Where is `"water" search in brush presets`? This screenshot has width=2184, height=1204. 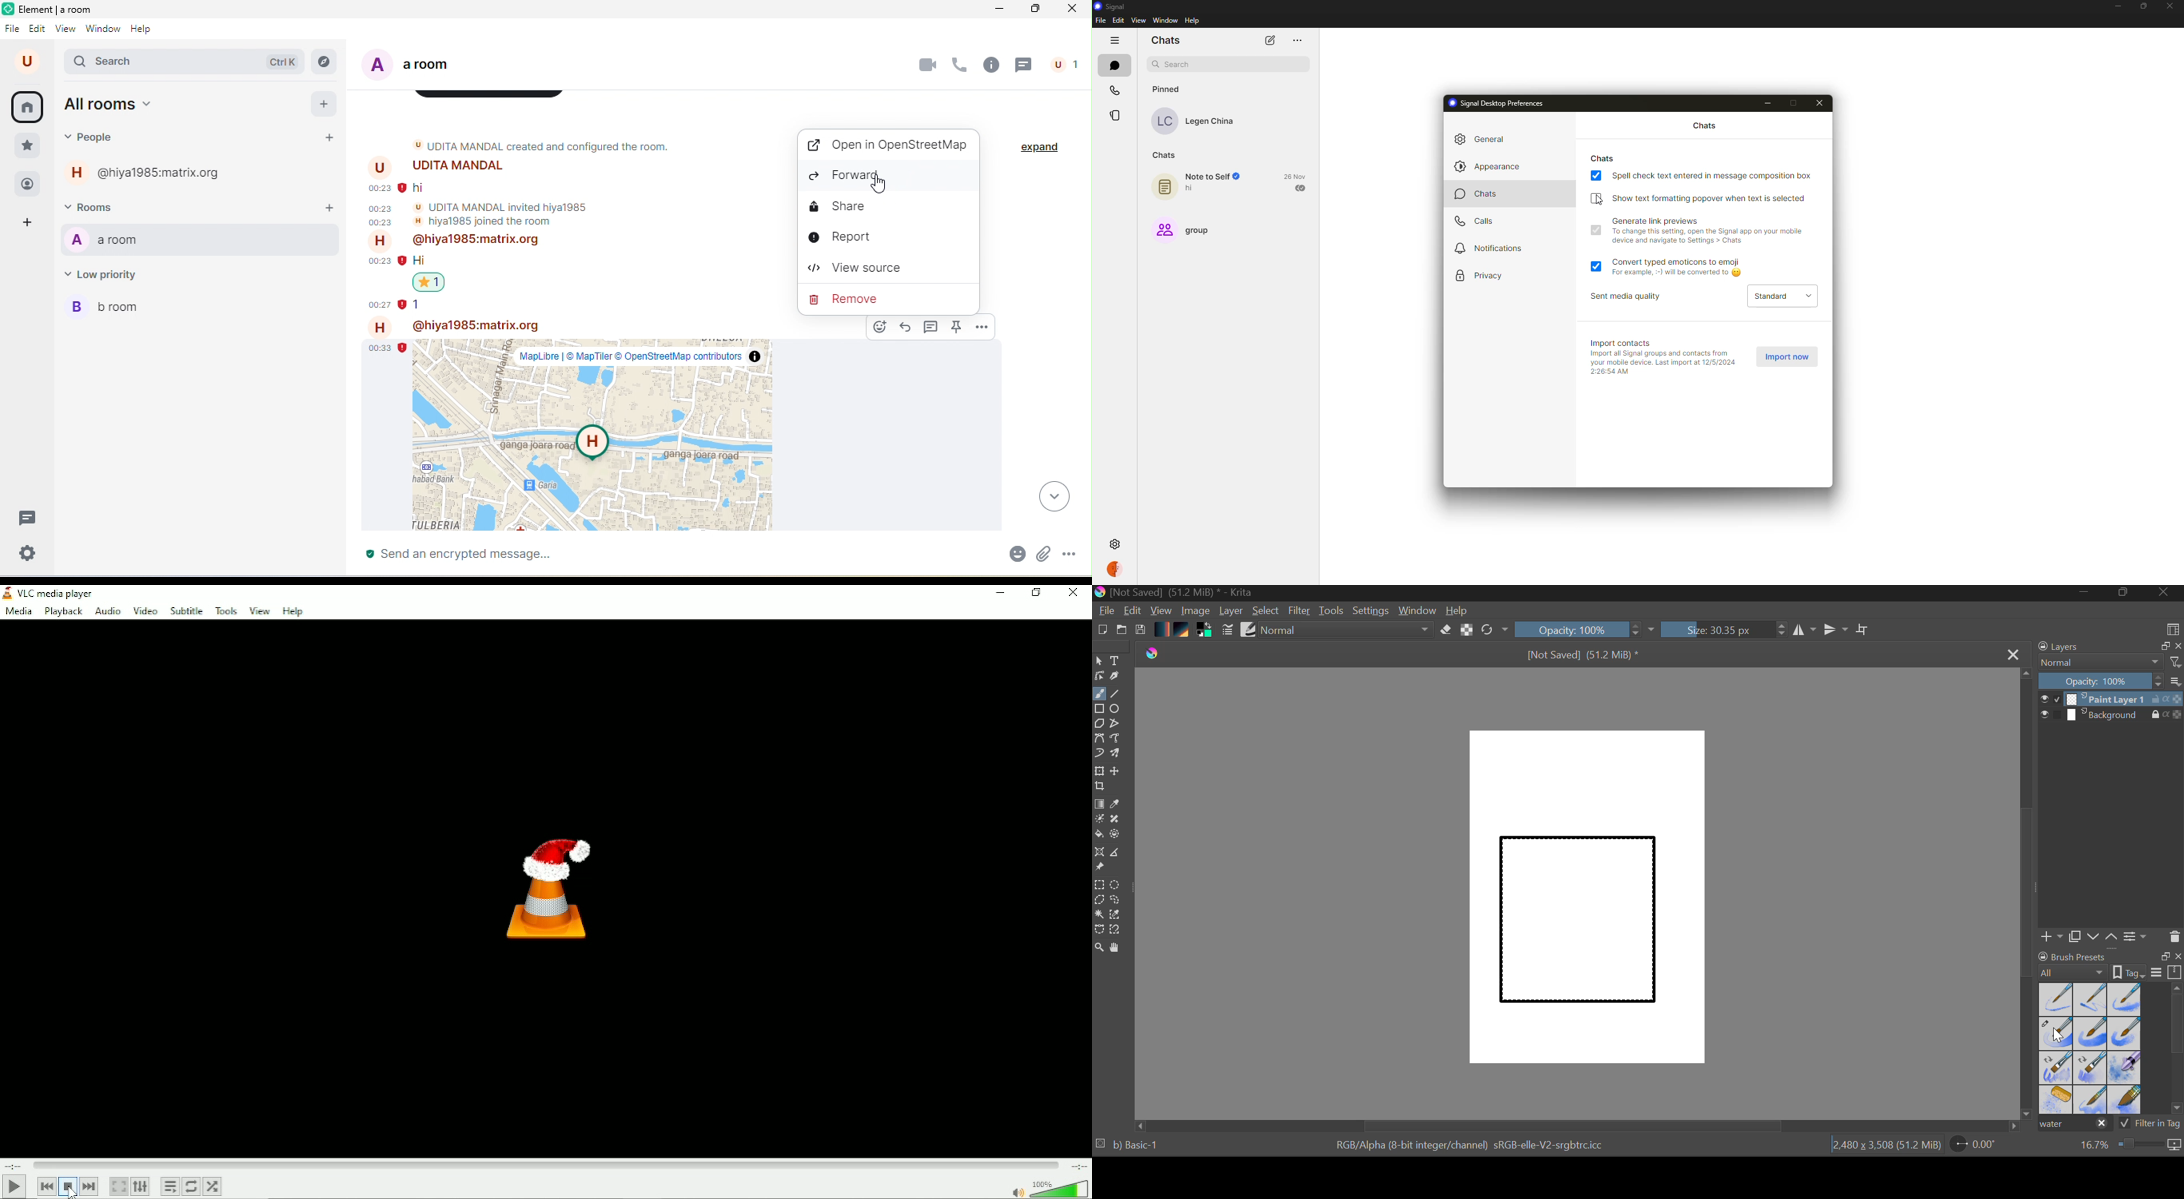
"water" search in brush presets is located at coordinates (2074, 1126).